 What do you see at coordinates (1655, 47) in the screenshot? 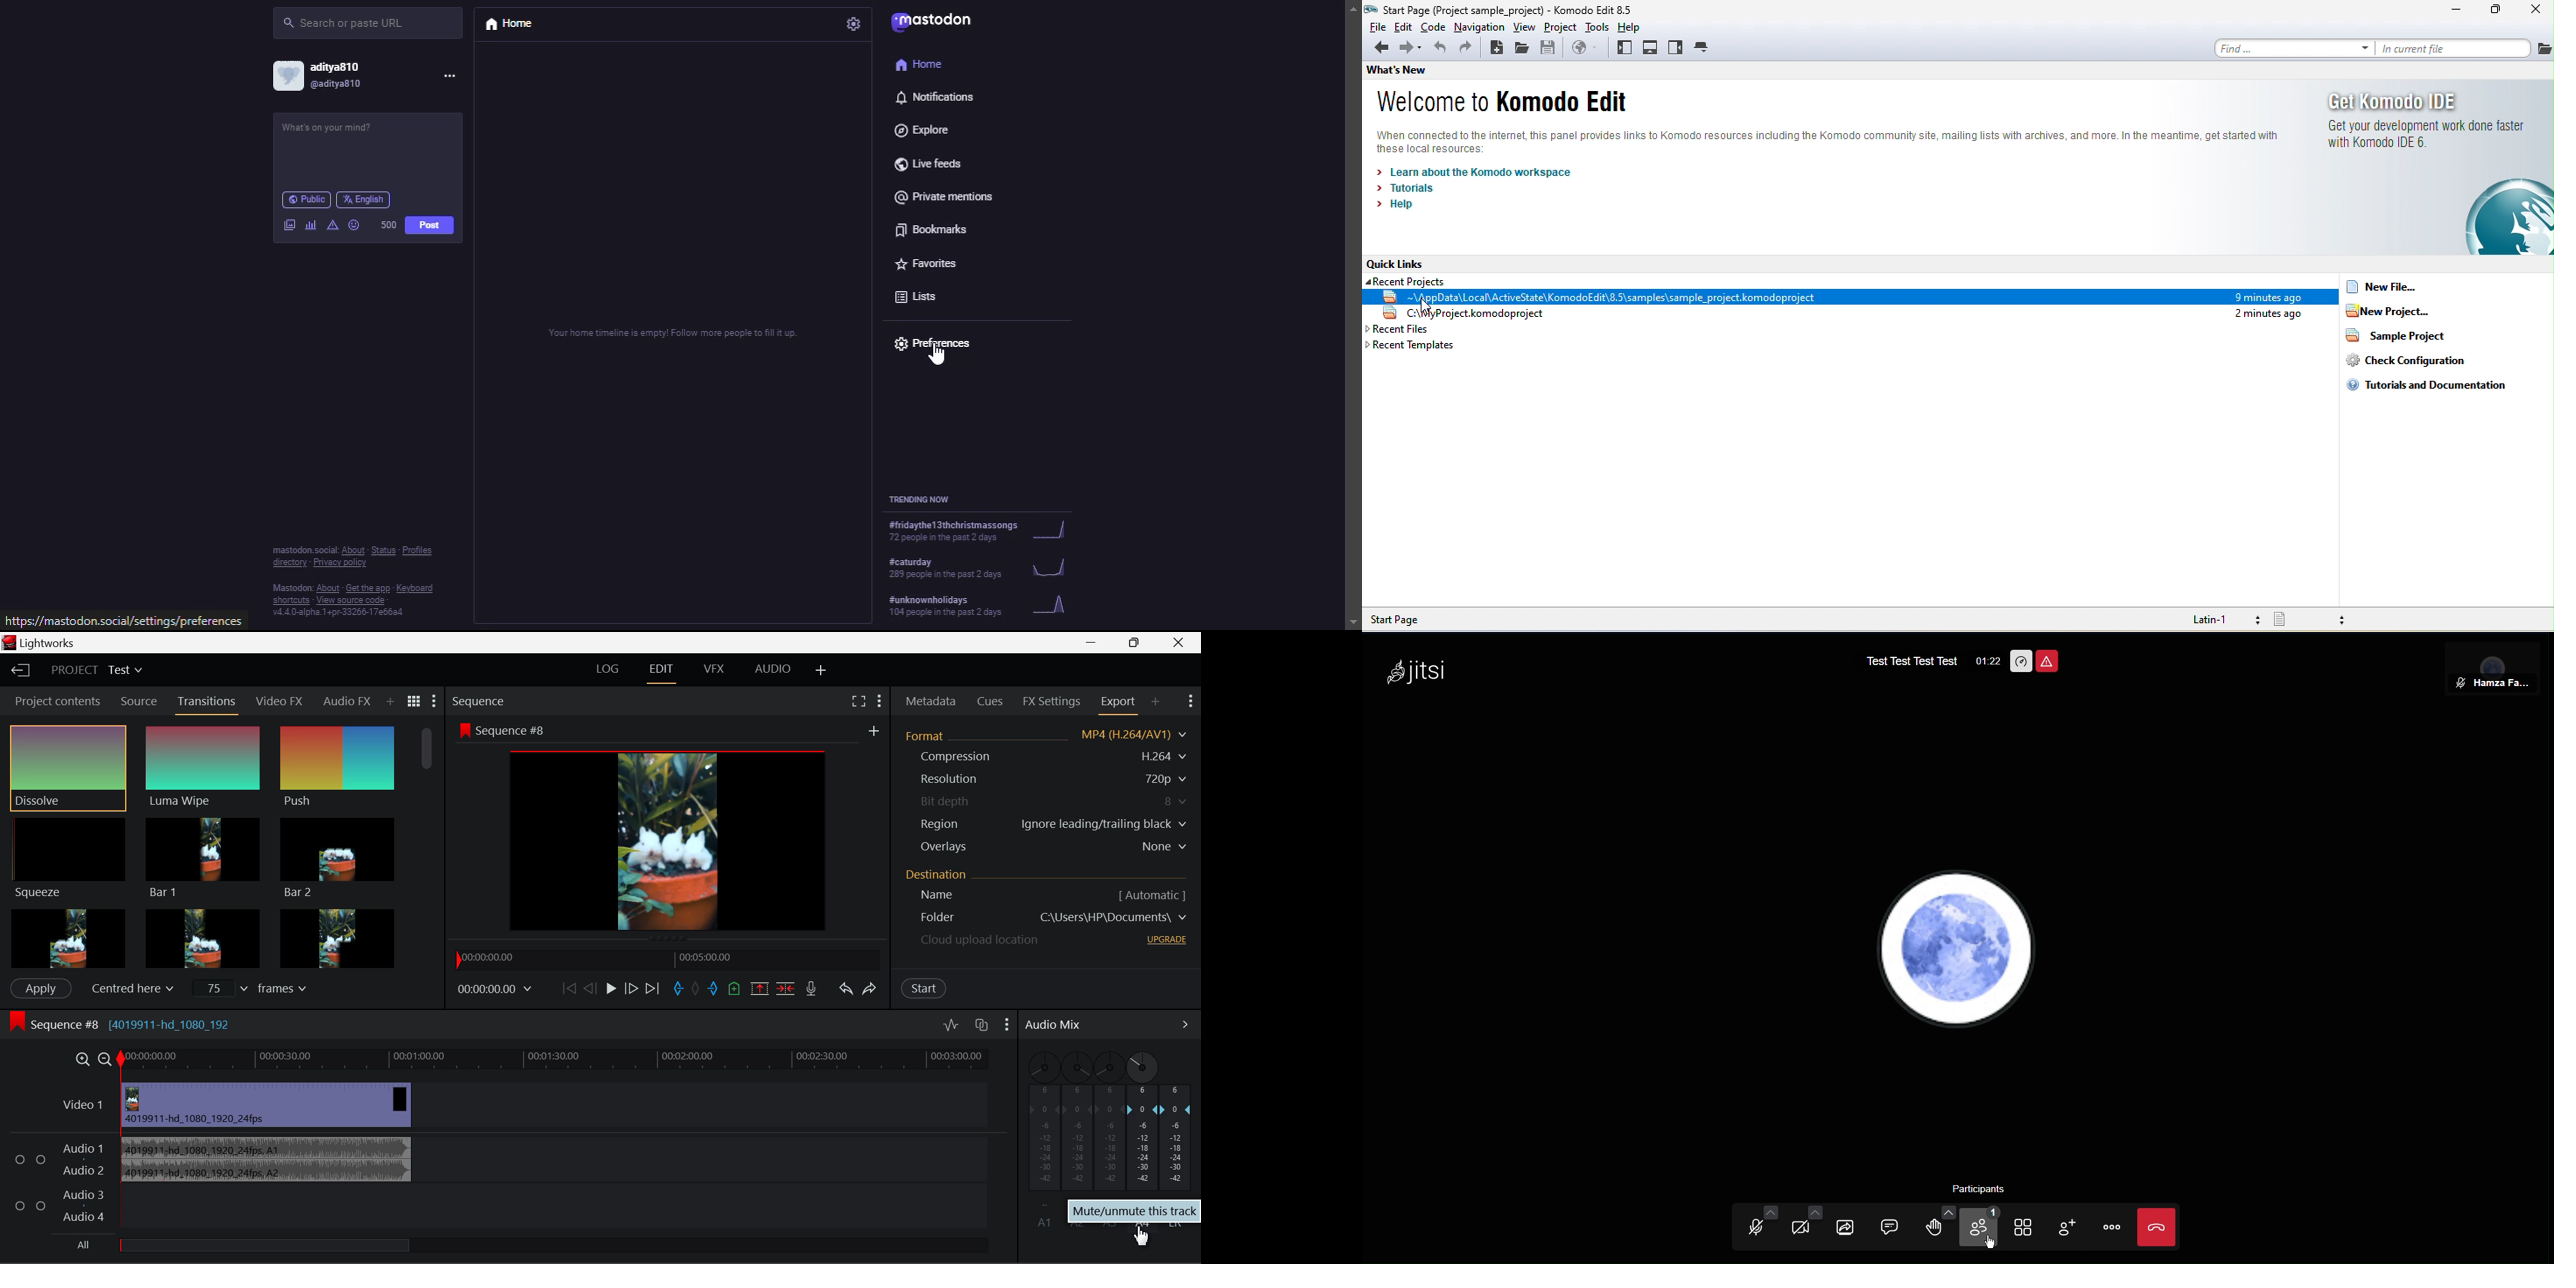
I see `bottom pane` at bounding box center [1655, 47].